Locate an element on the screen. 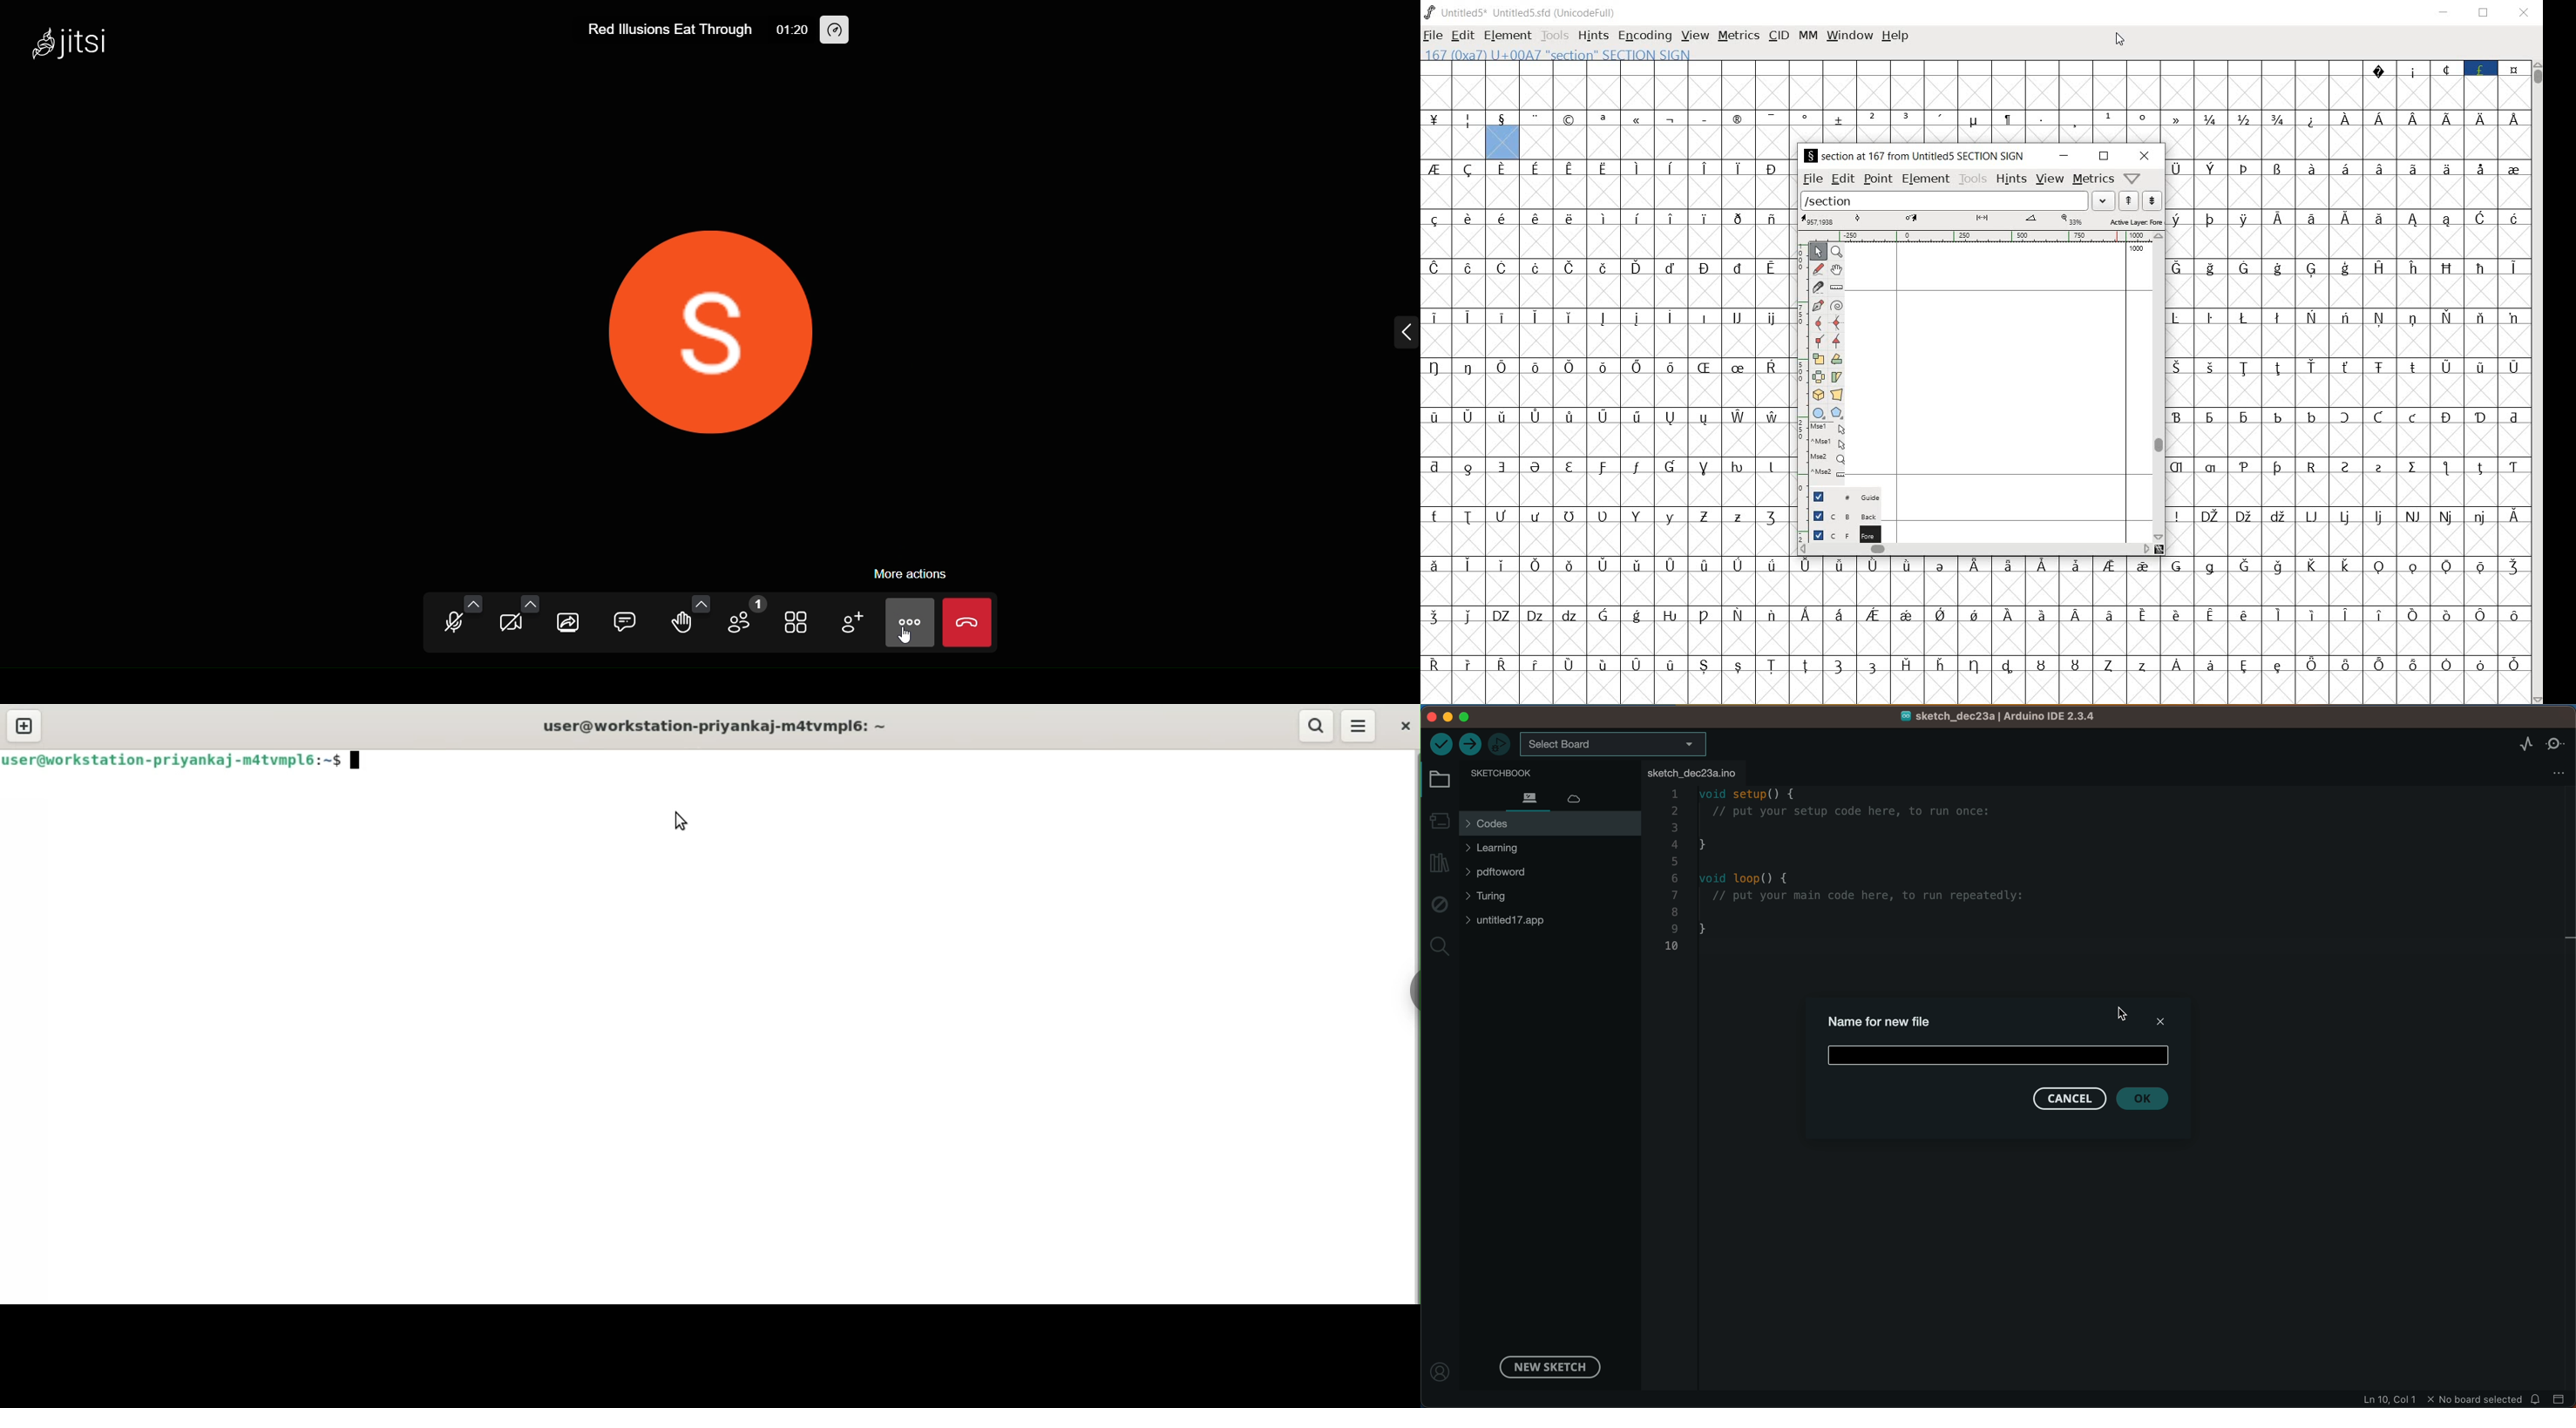  user@workstation-priyankaj-m4tvmpl6: ~ is located at coordinates (718, 725).